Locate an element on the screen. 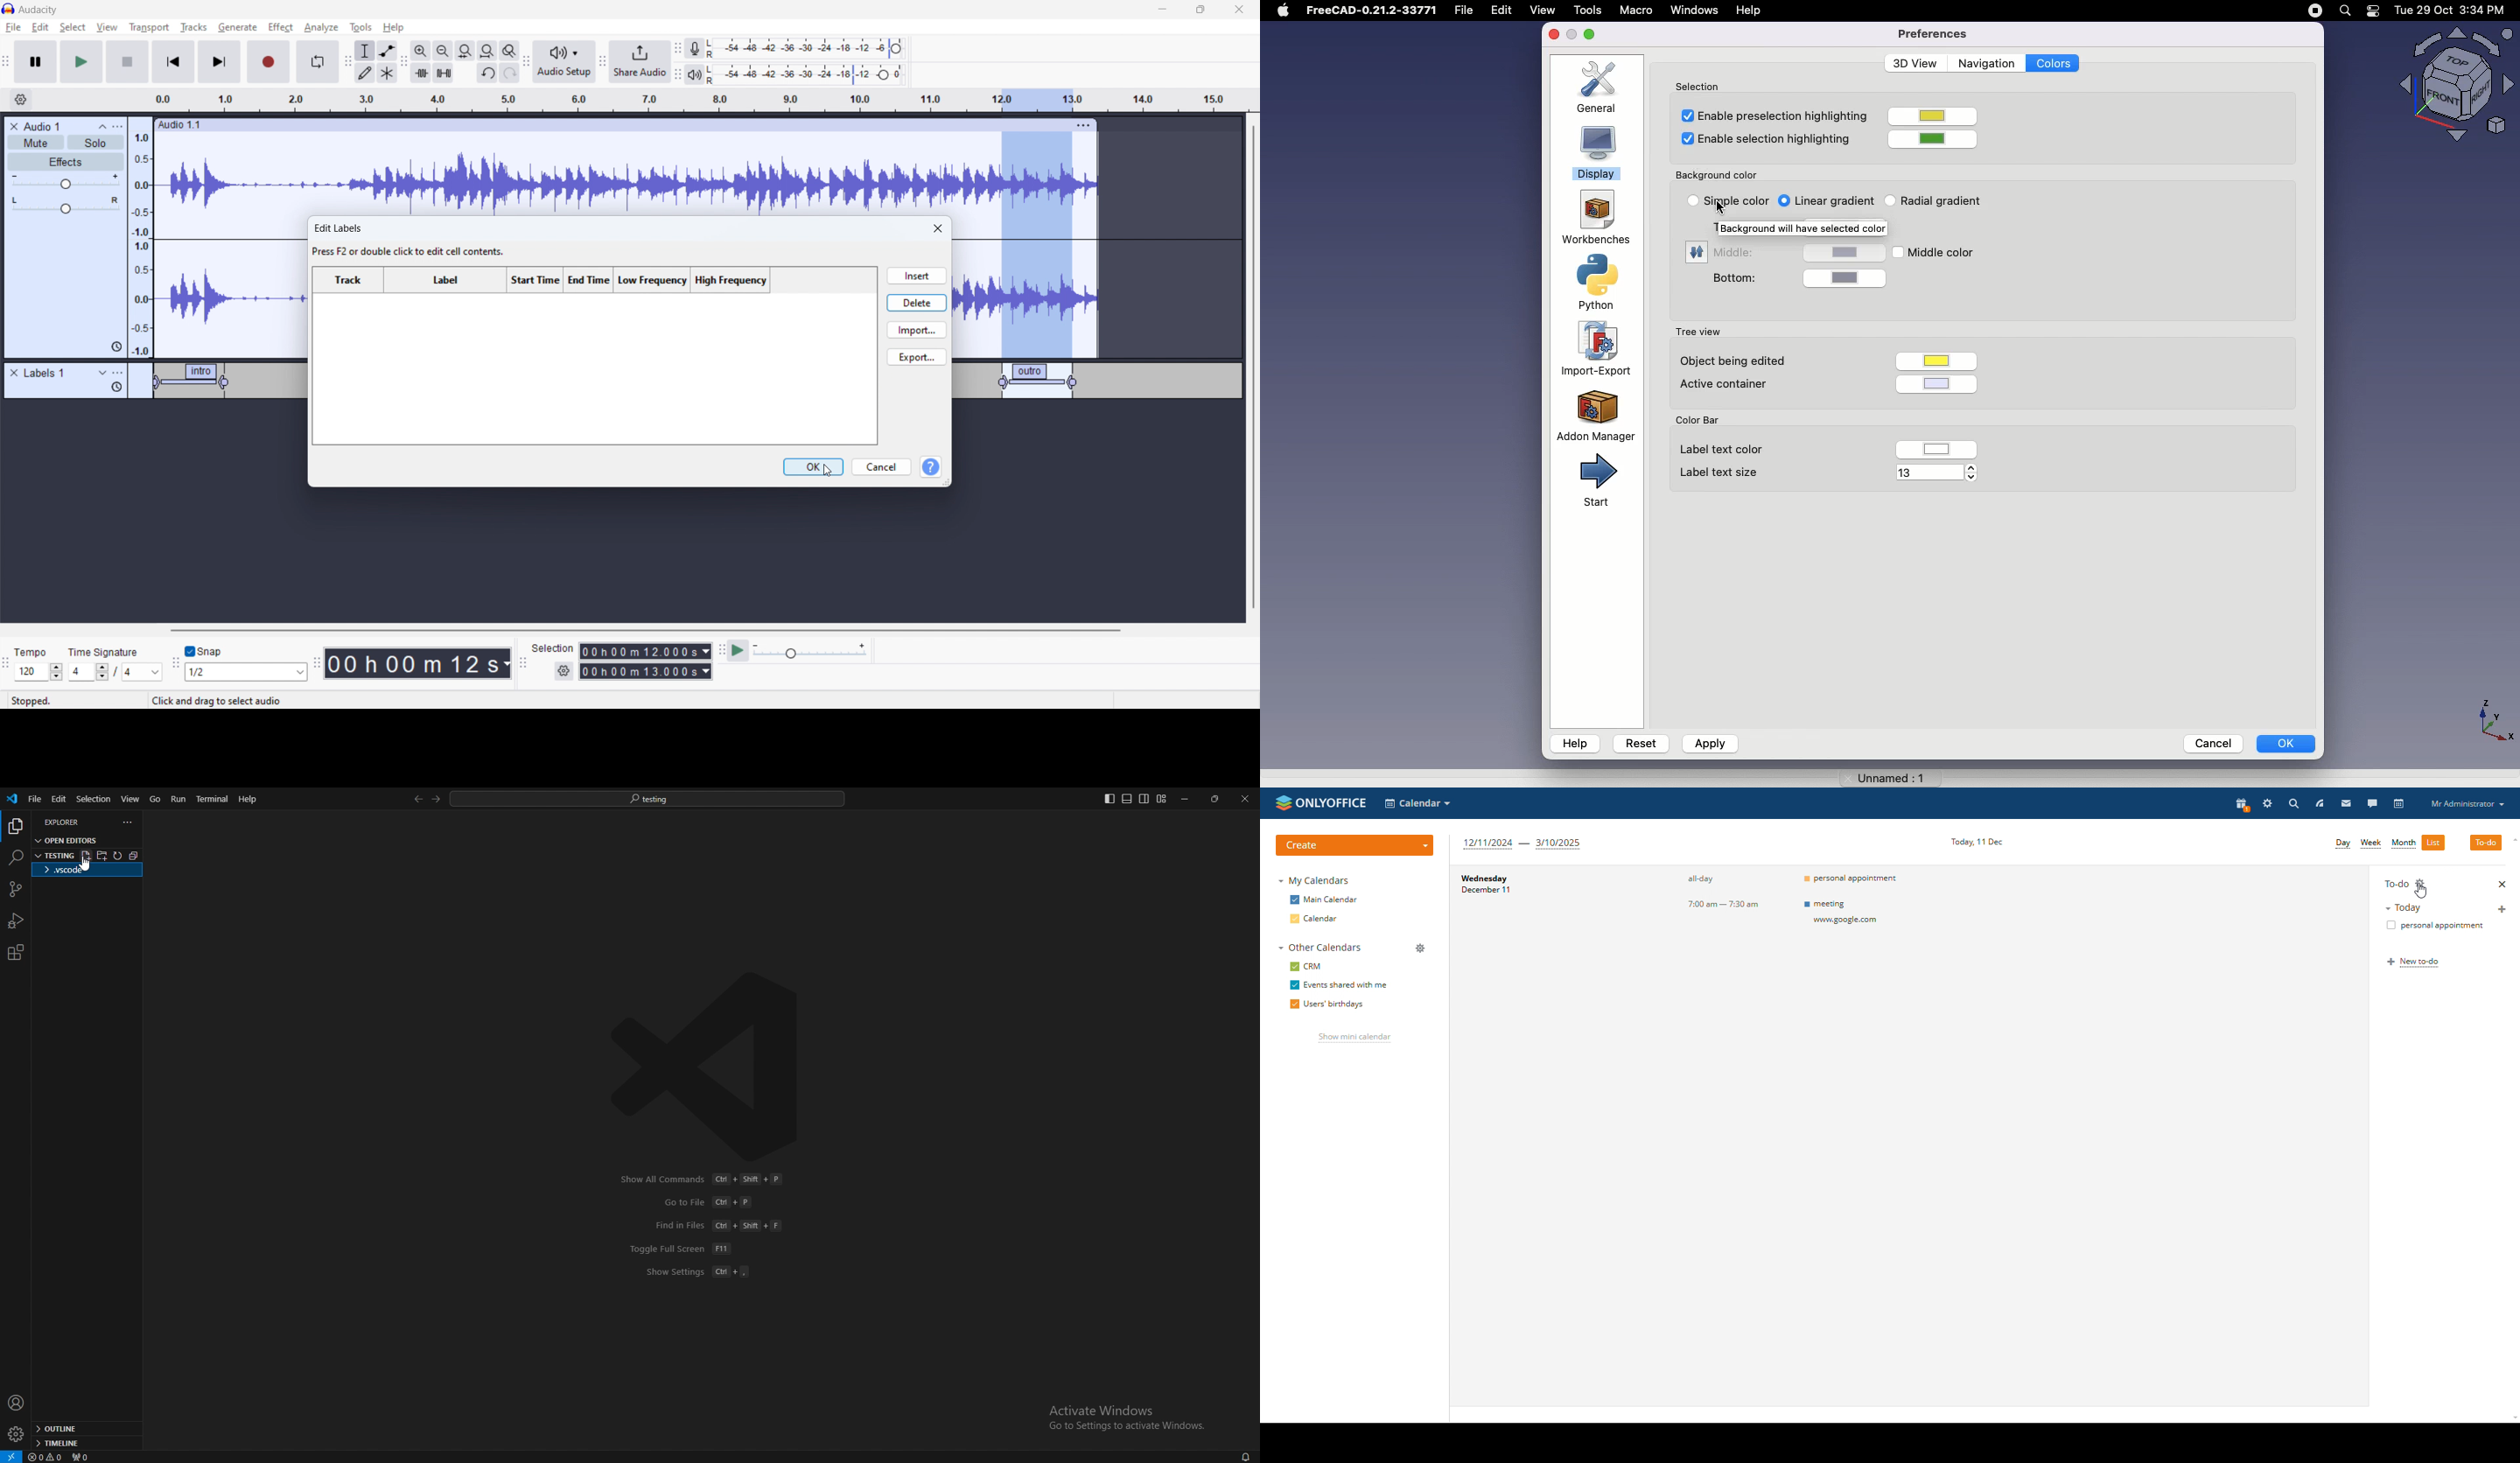  audio setup toolbar is located at coordinates (526, 62).